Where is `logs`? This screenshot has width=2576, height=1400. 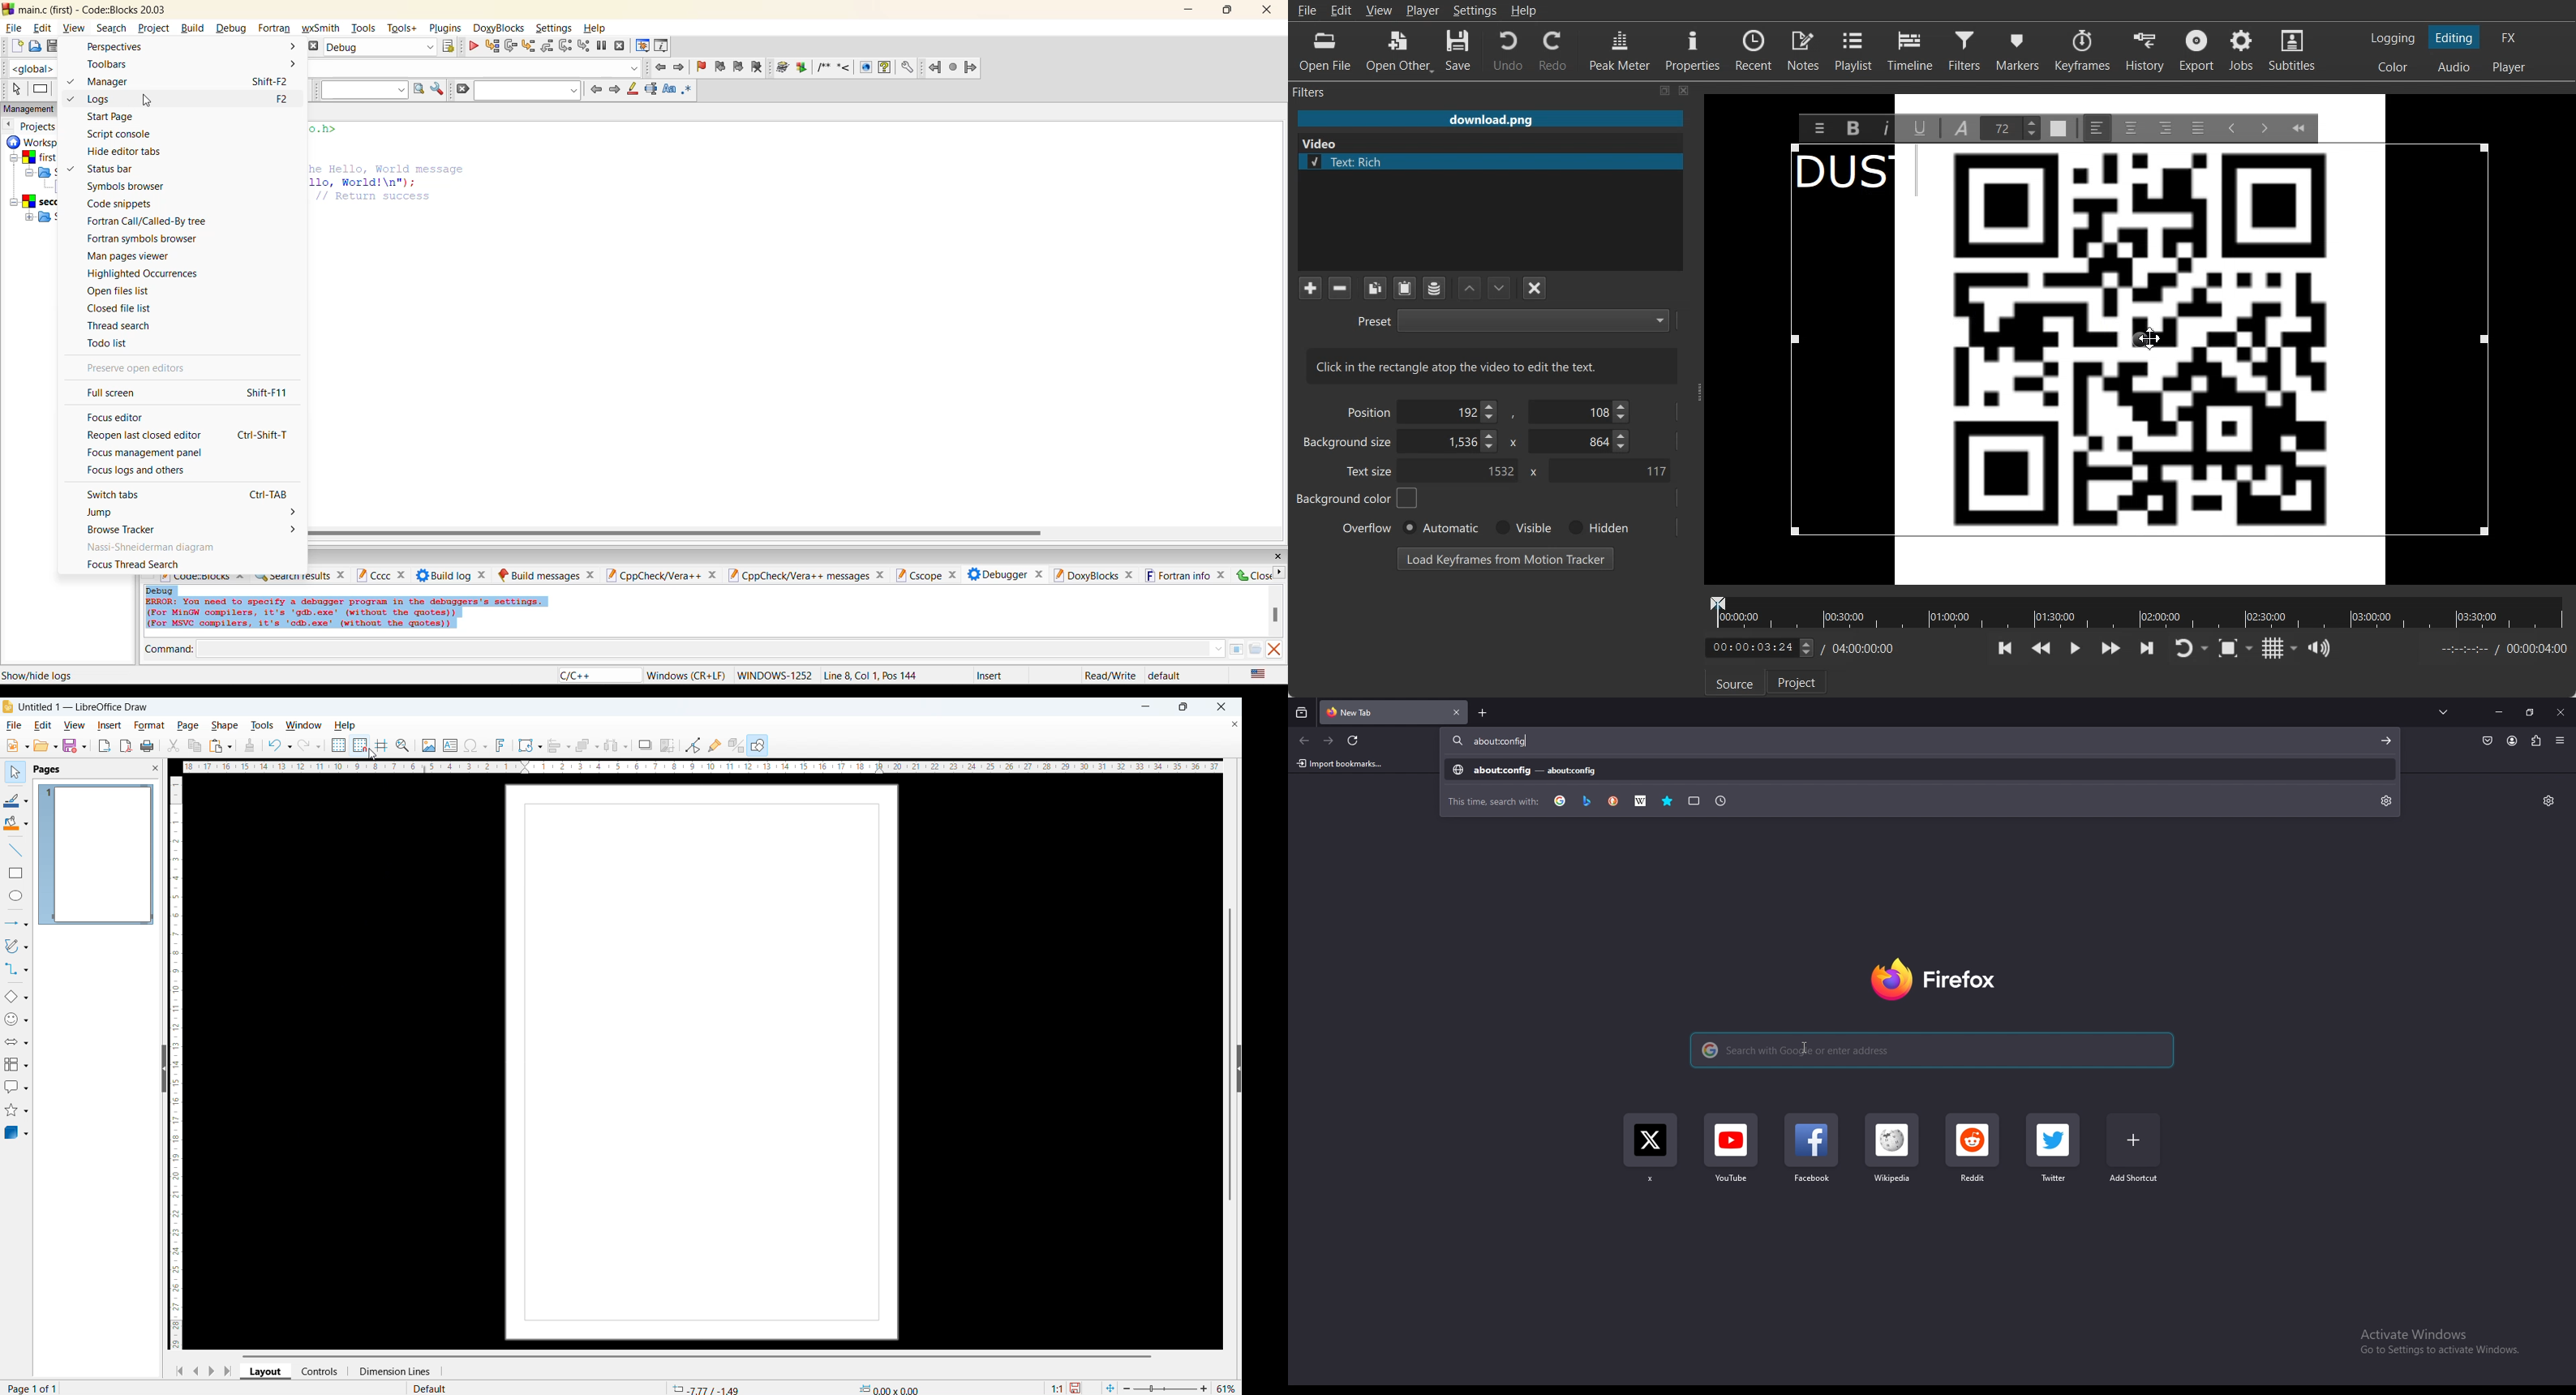 logs is located at coordinates (104, 100).